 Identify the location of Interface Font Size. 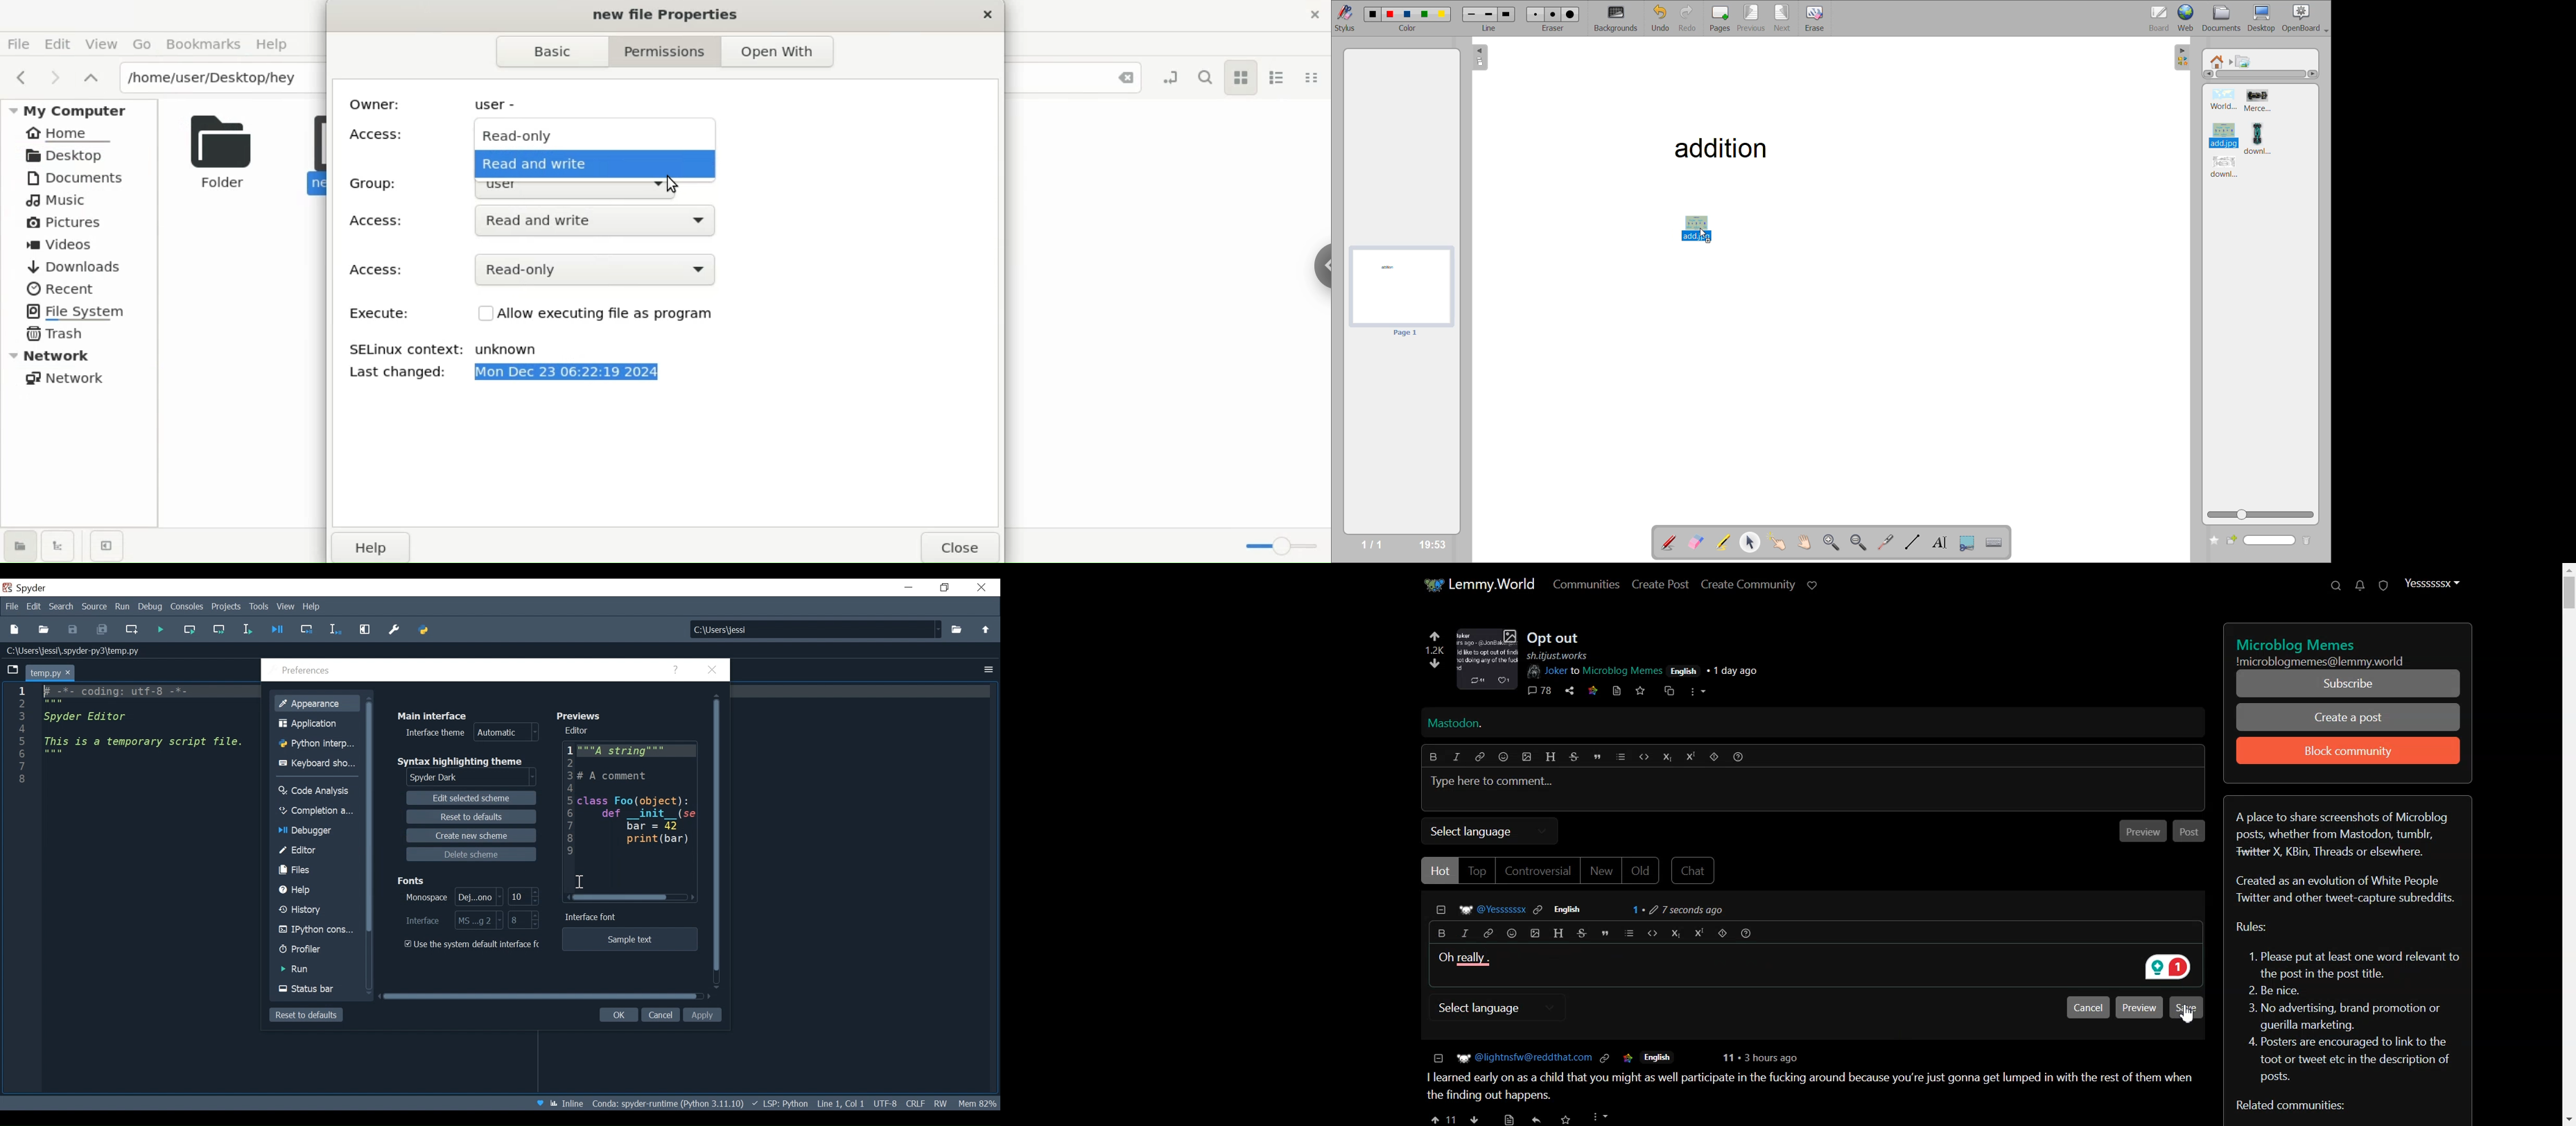
(524, 920).